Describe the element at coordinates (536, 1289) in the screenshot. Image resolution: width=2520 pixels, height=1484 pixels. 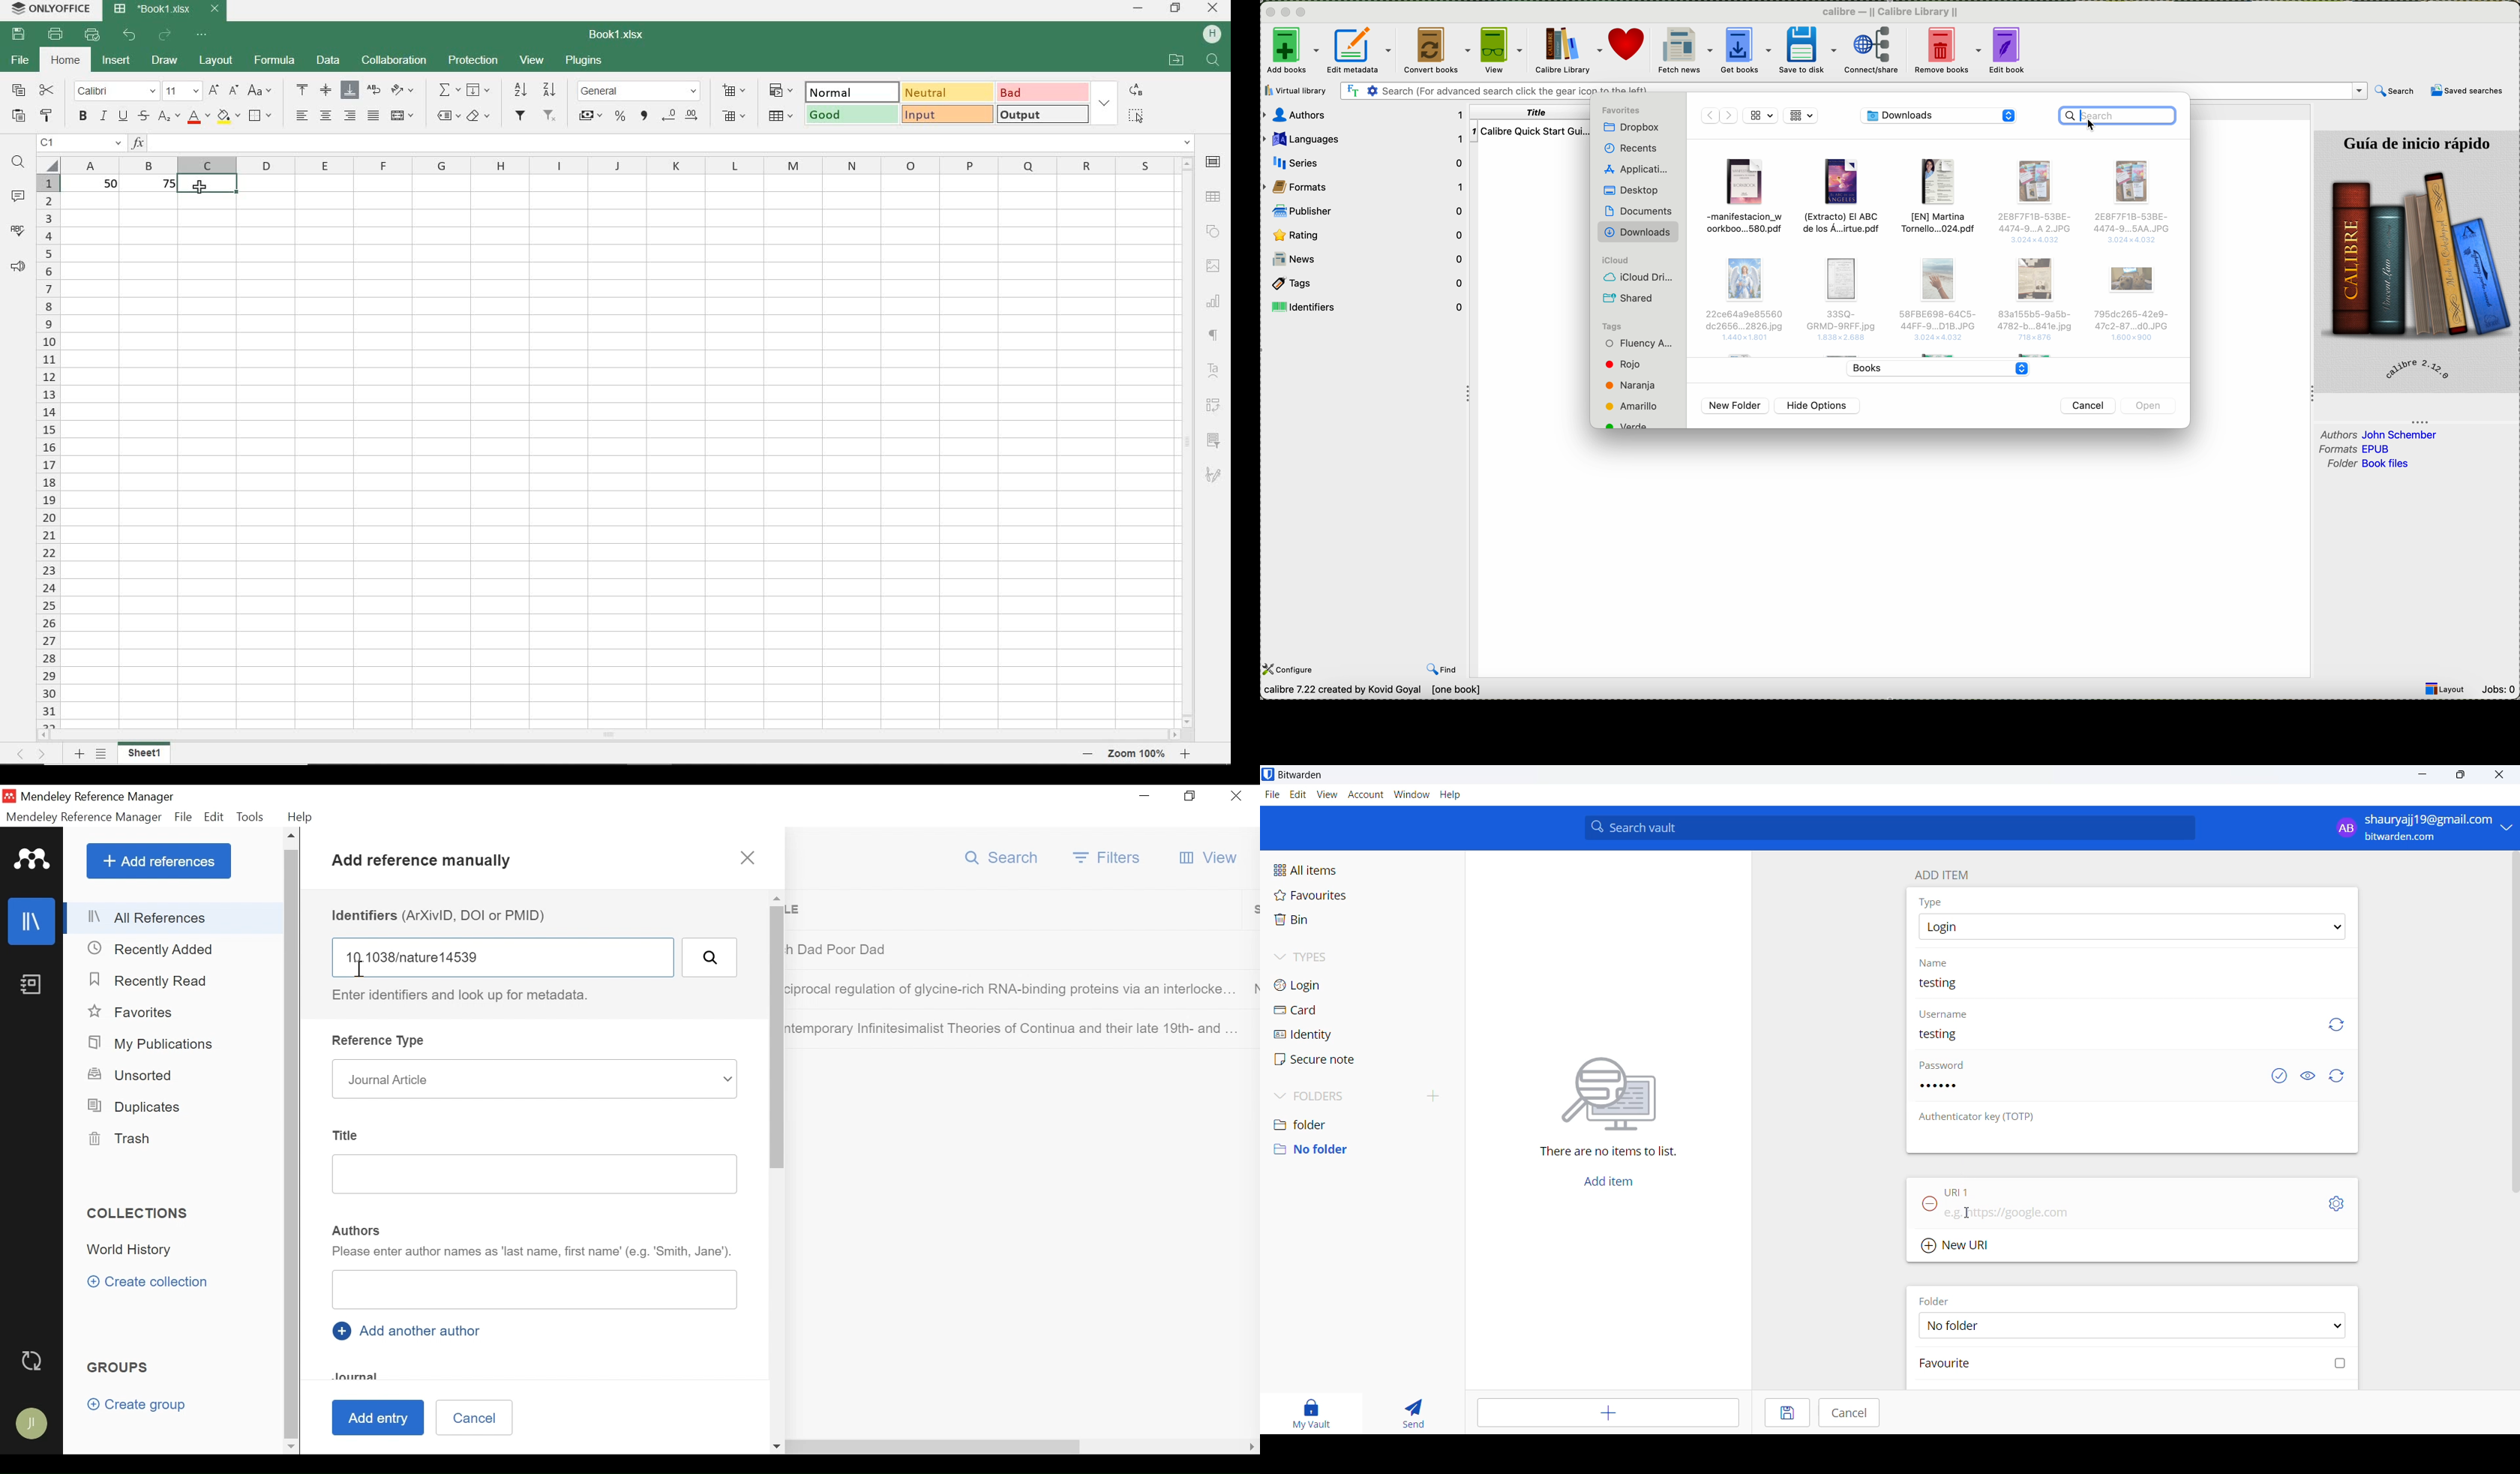
I see `Authors Field` at that location.